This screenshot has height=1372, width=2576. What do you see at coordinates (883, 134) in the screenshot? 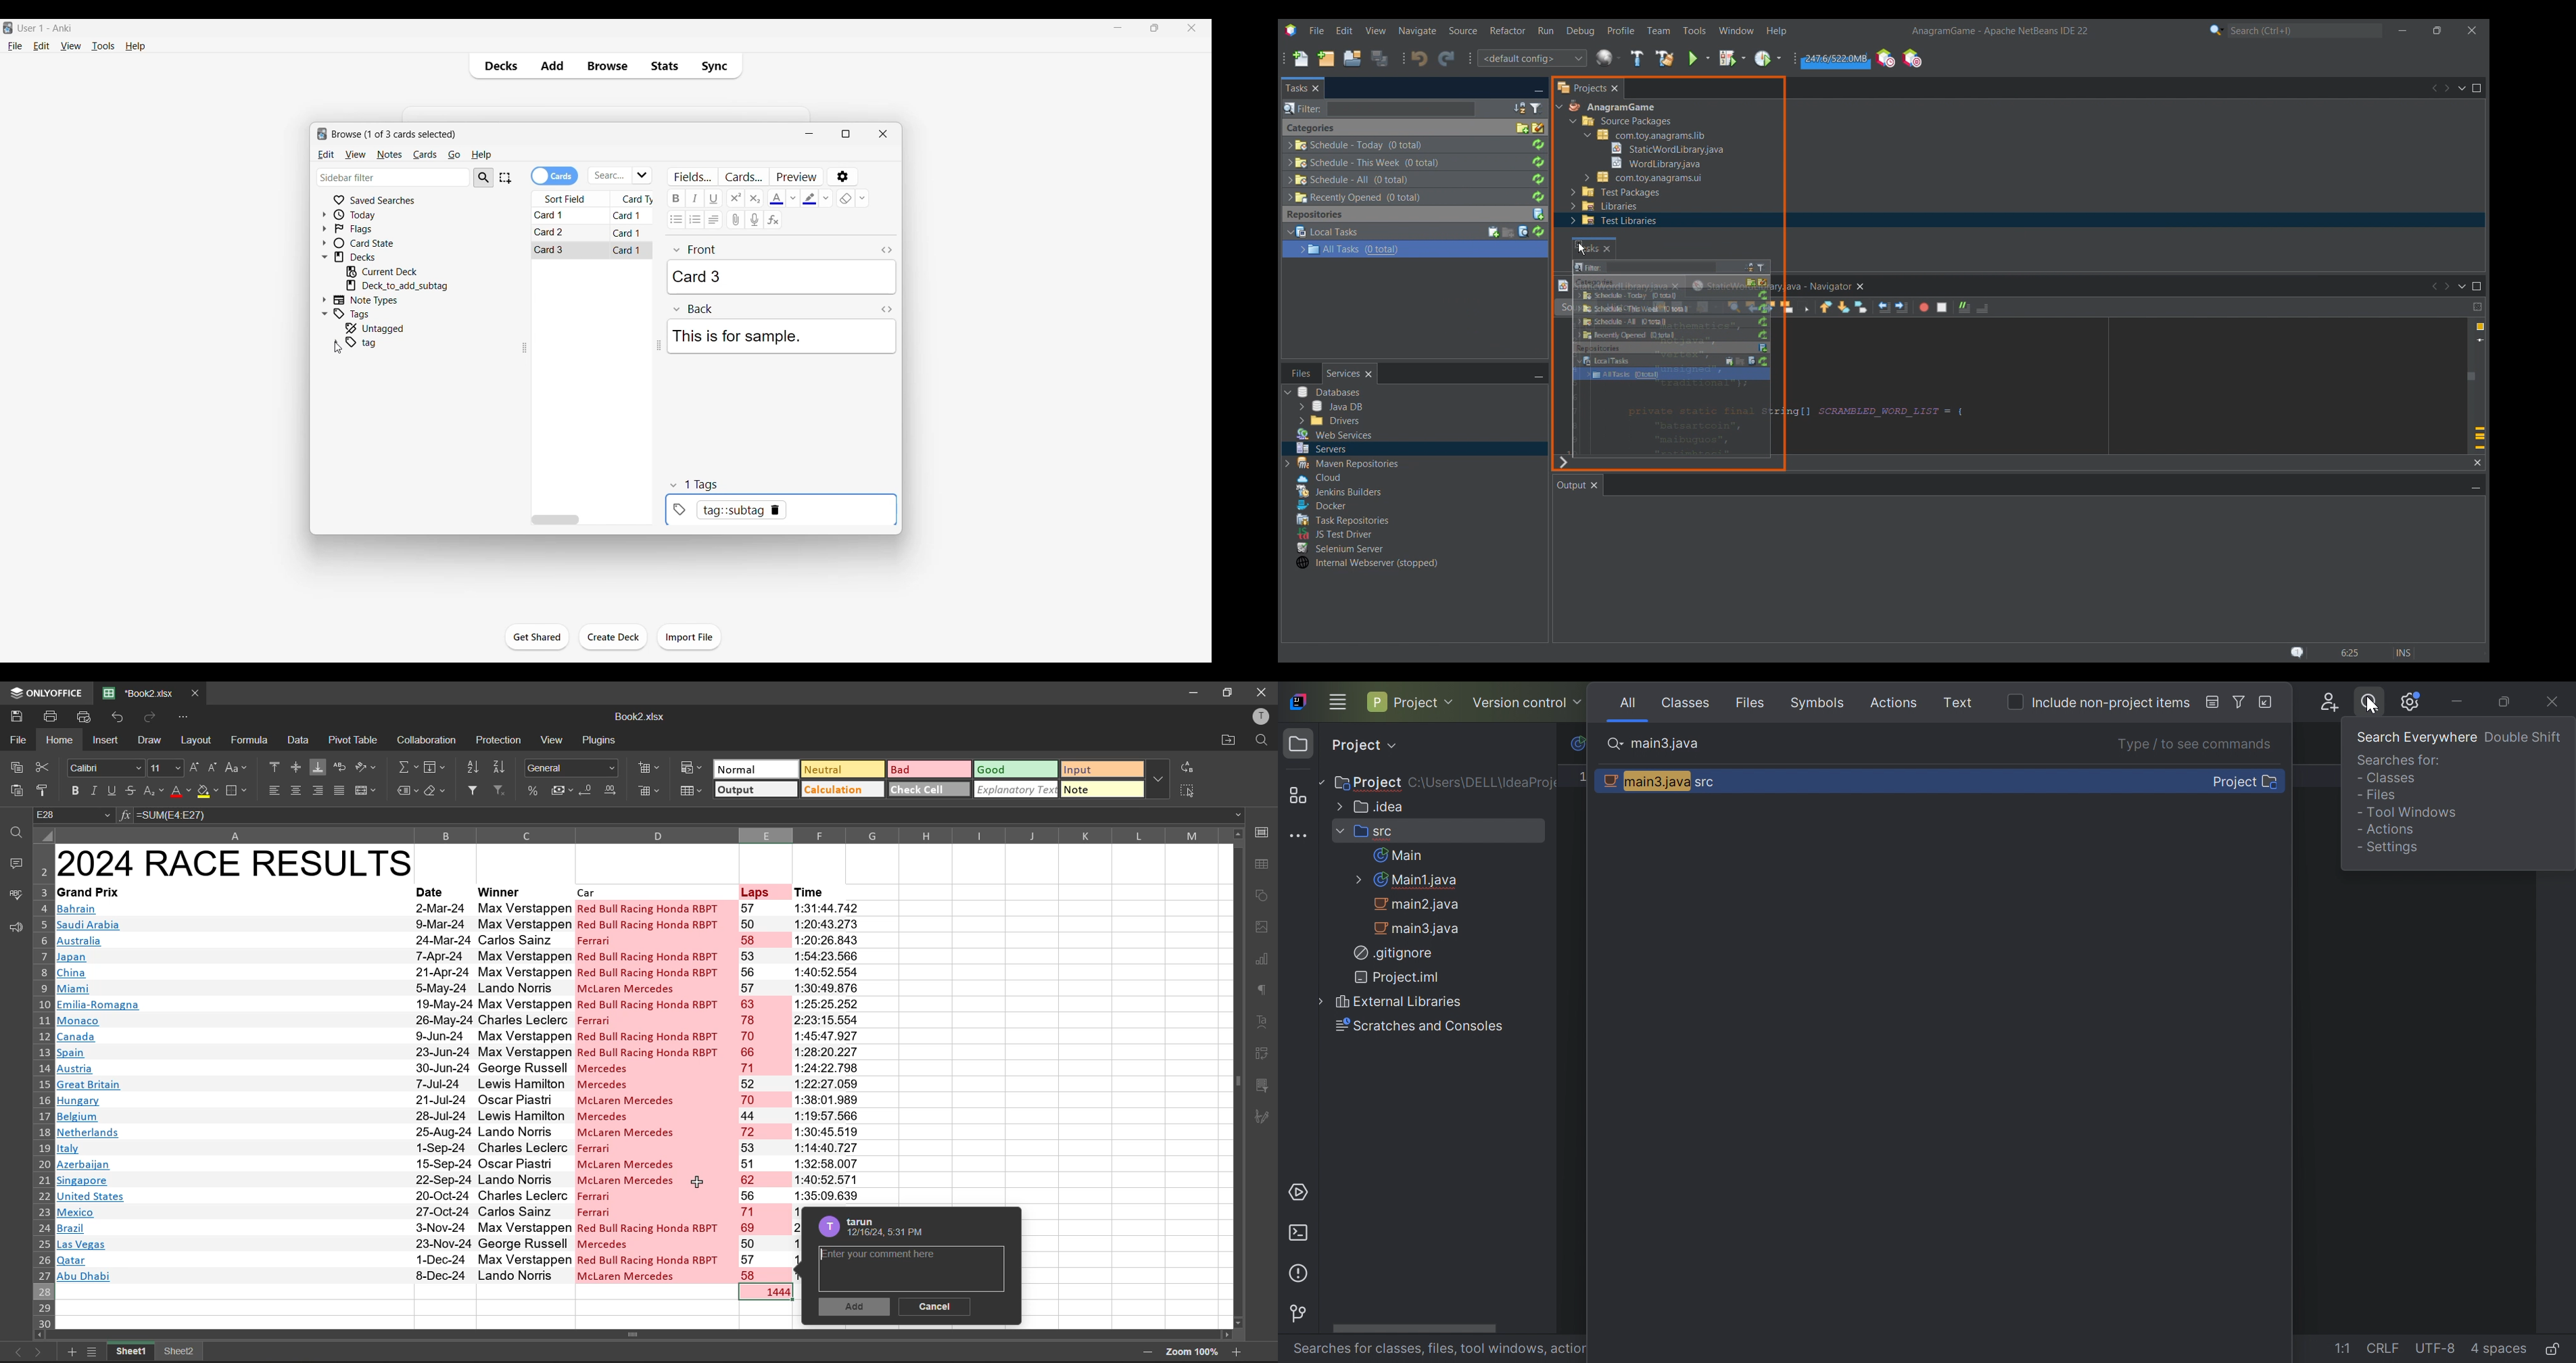
I see `Close window` at bounding box center [883, 134].